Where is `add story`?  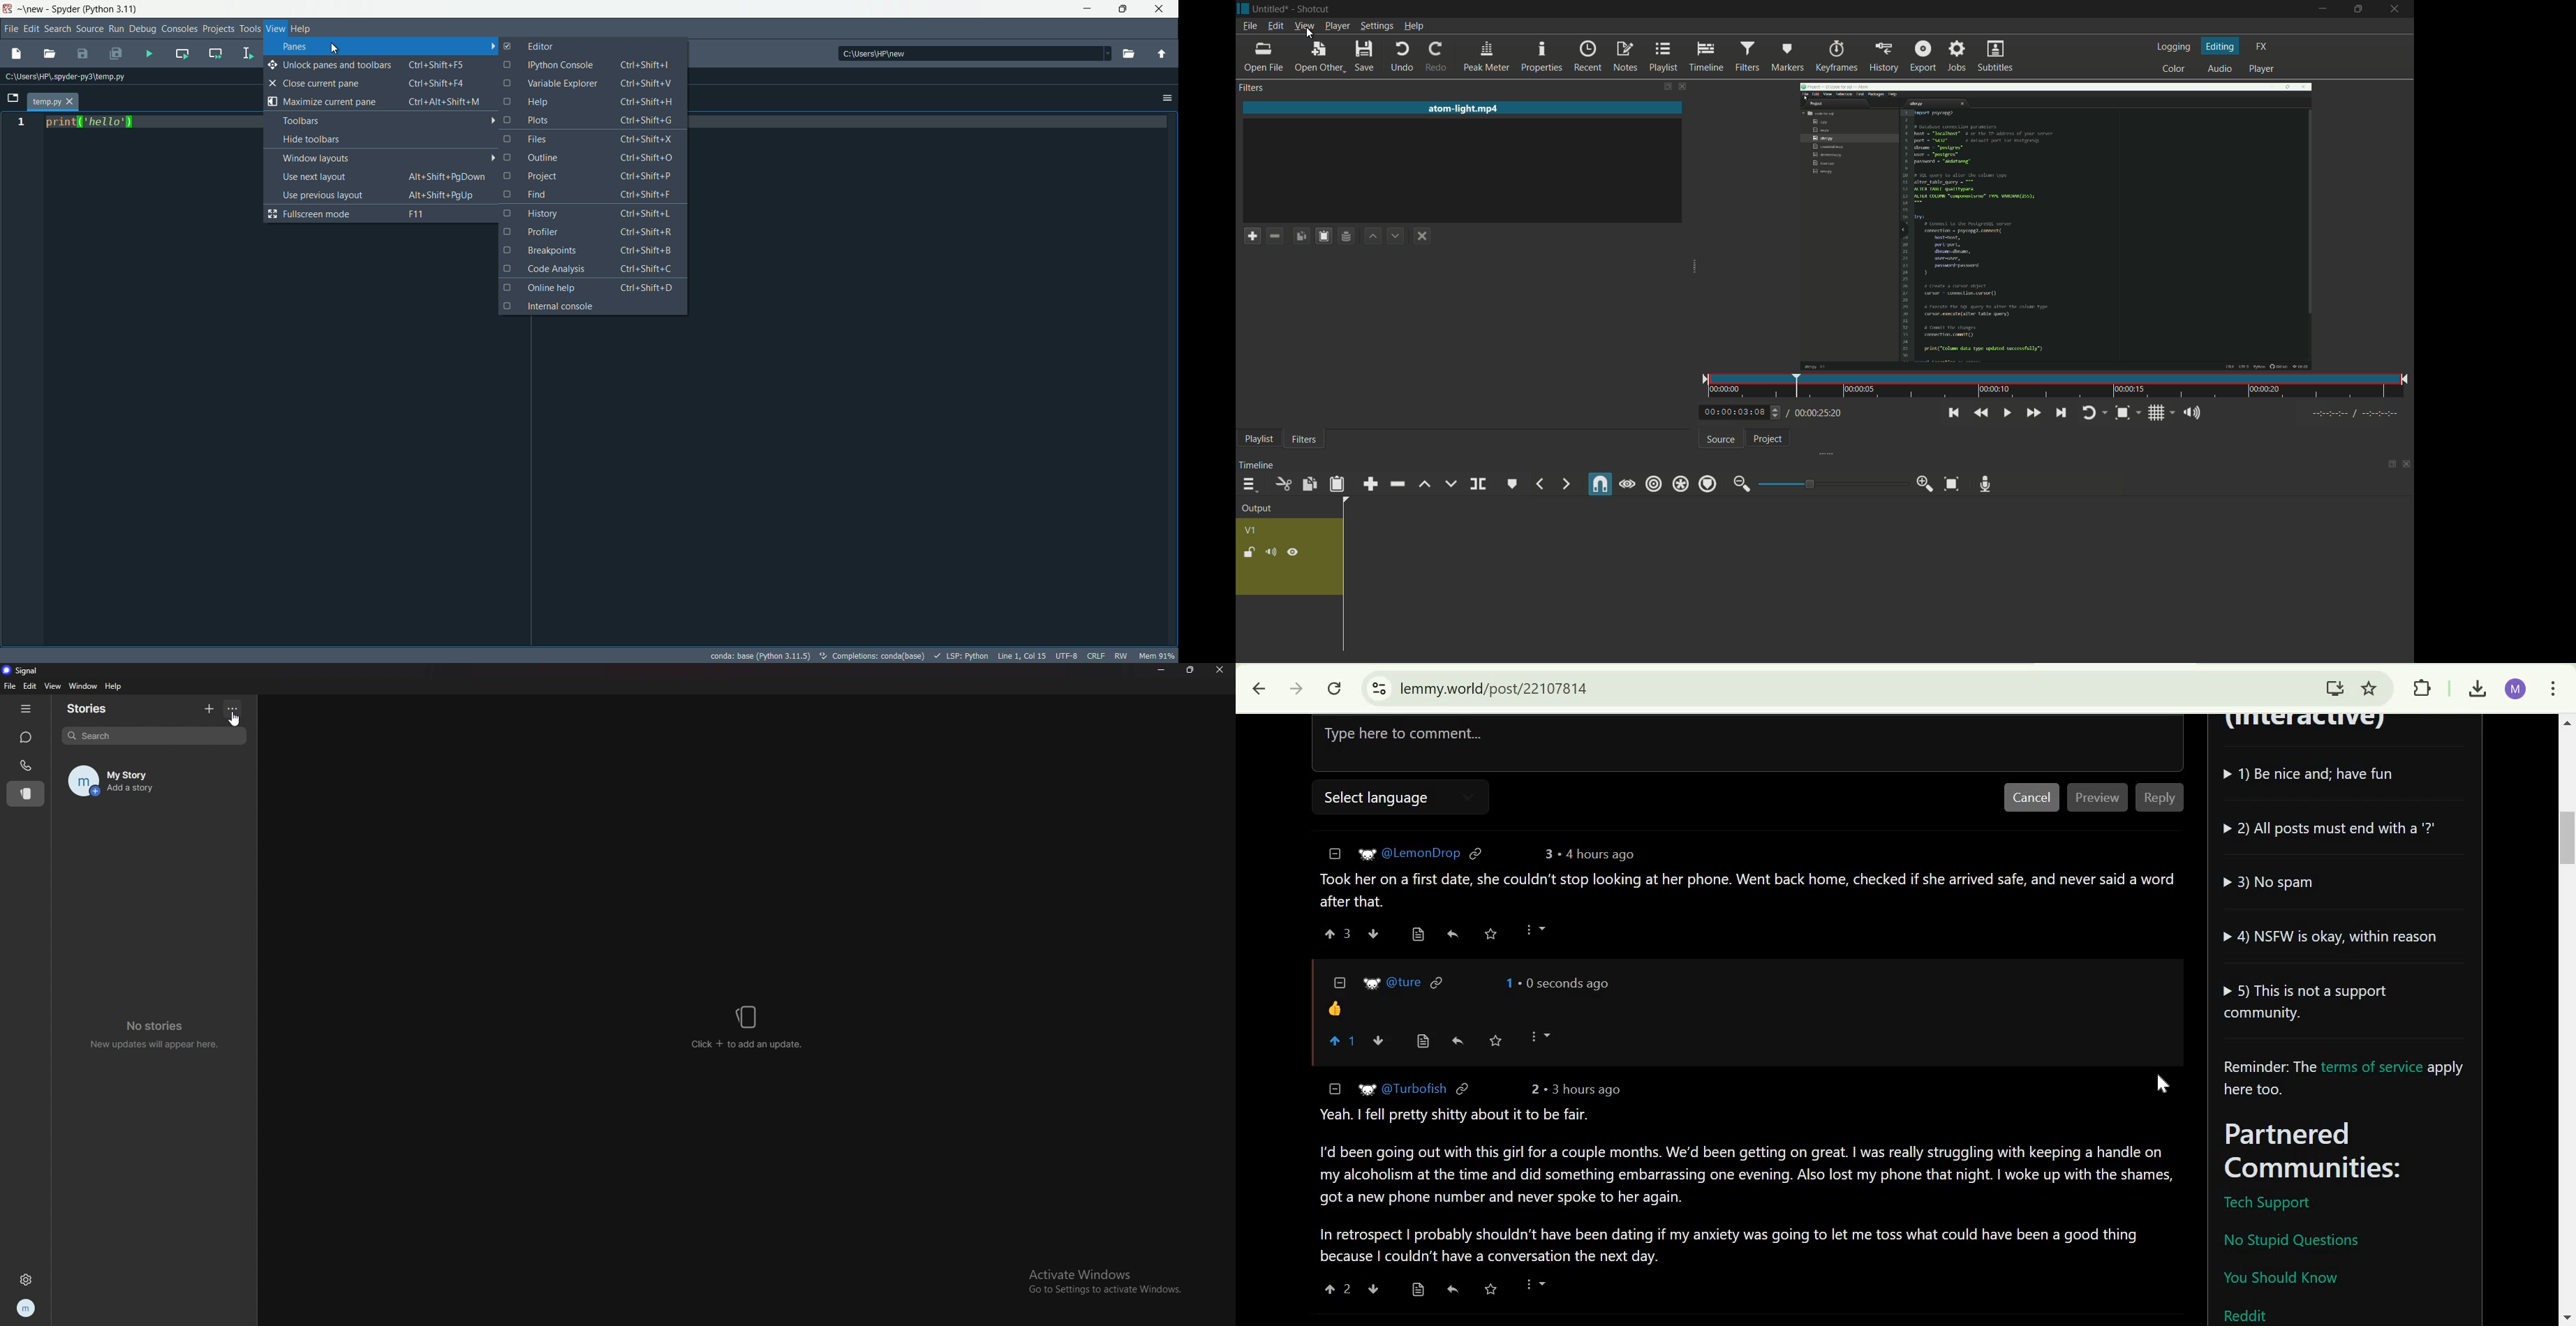
add story is located at coordinates (207, 708).